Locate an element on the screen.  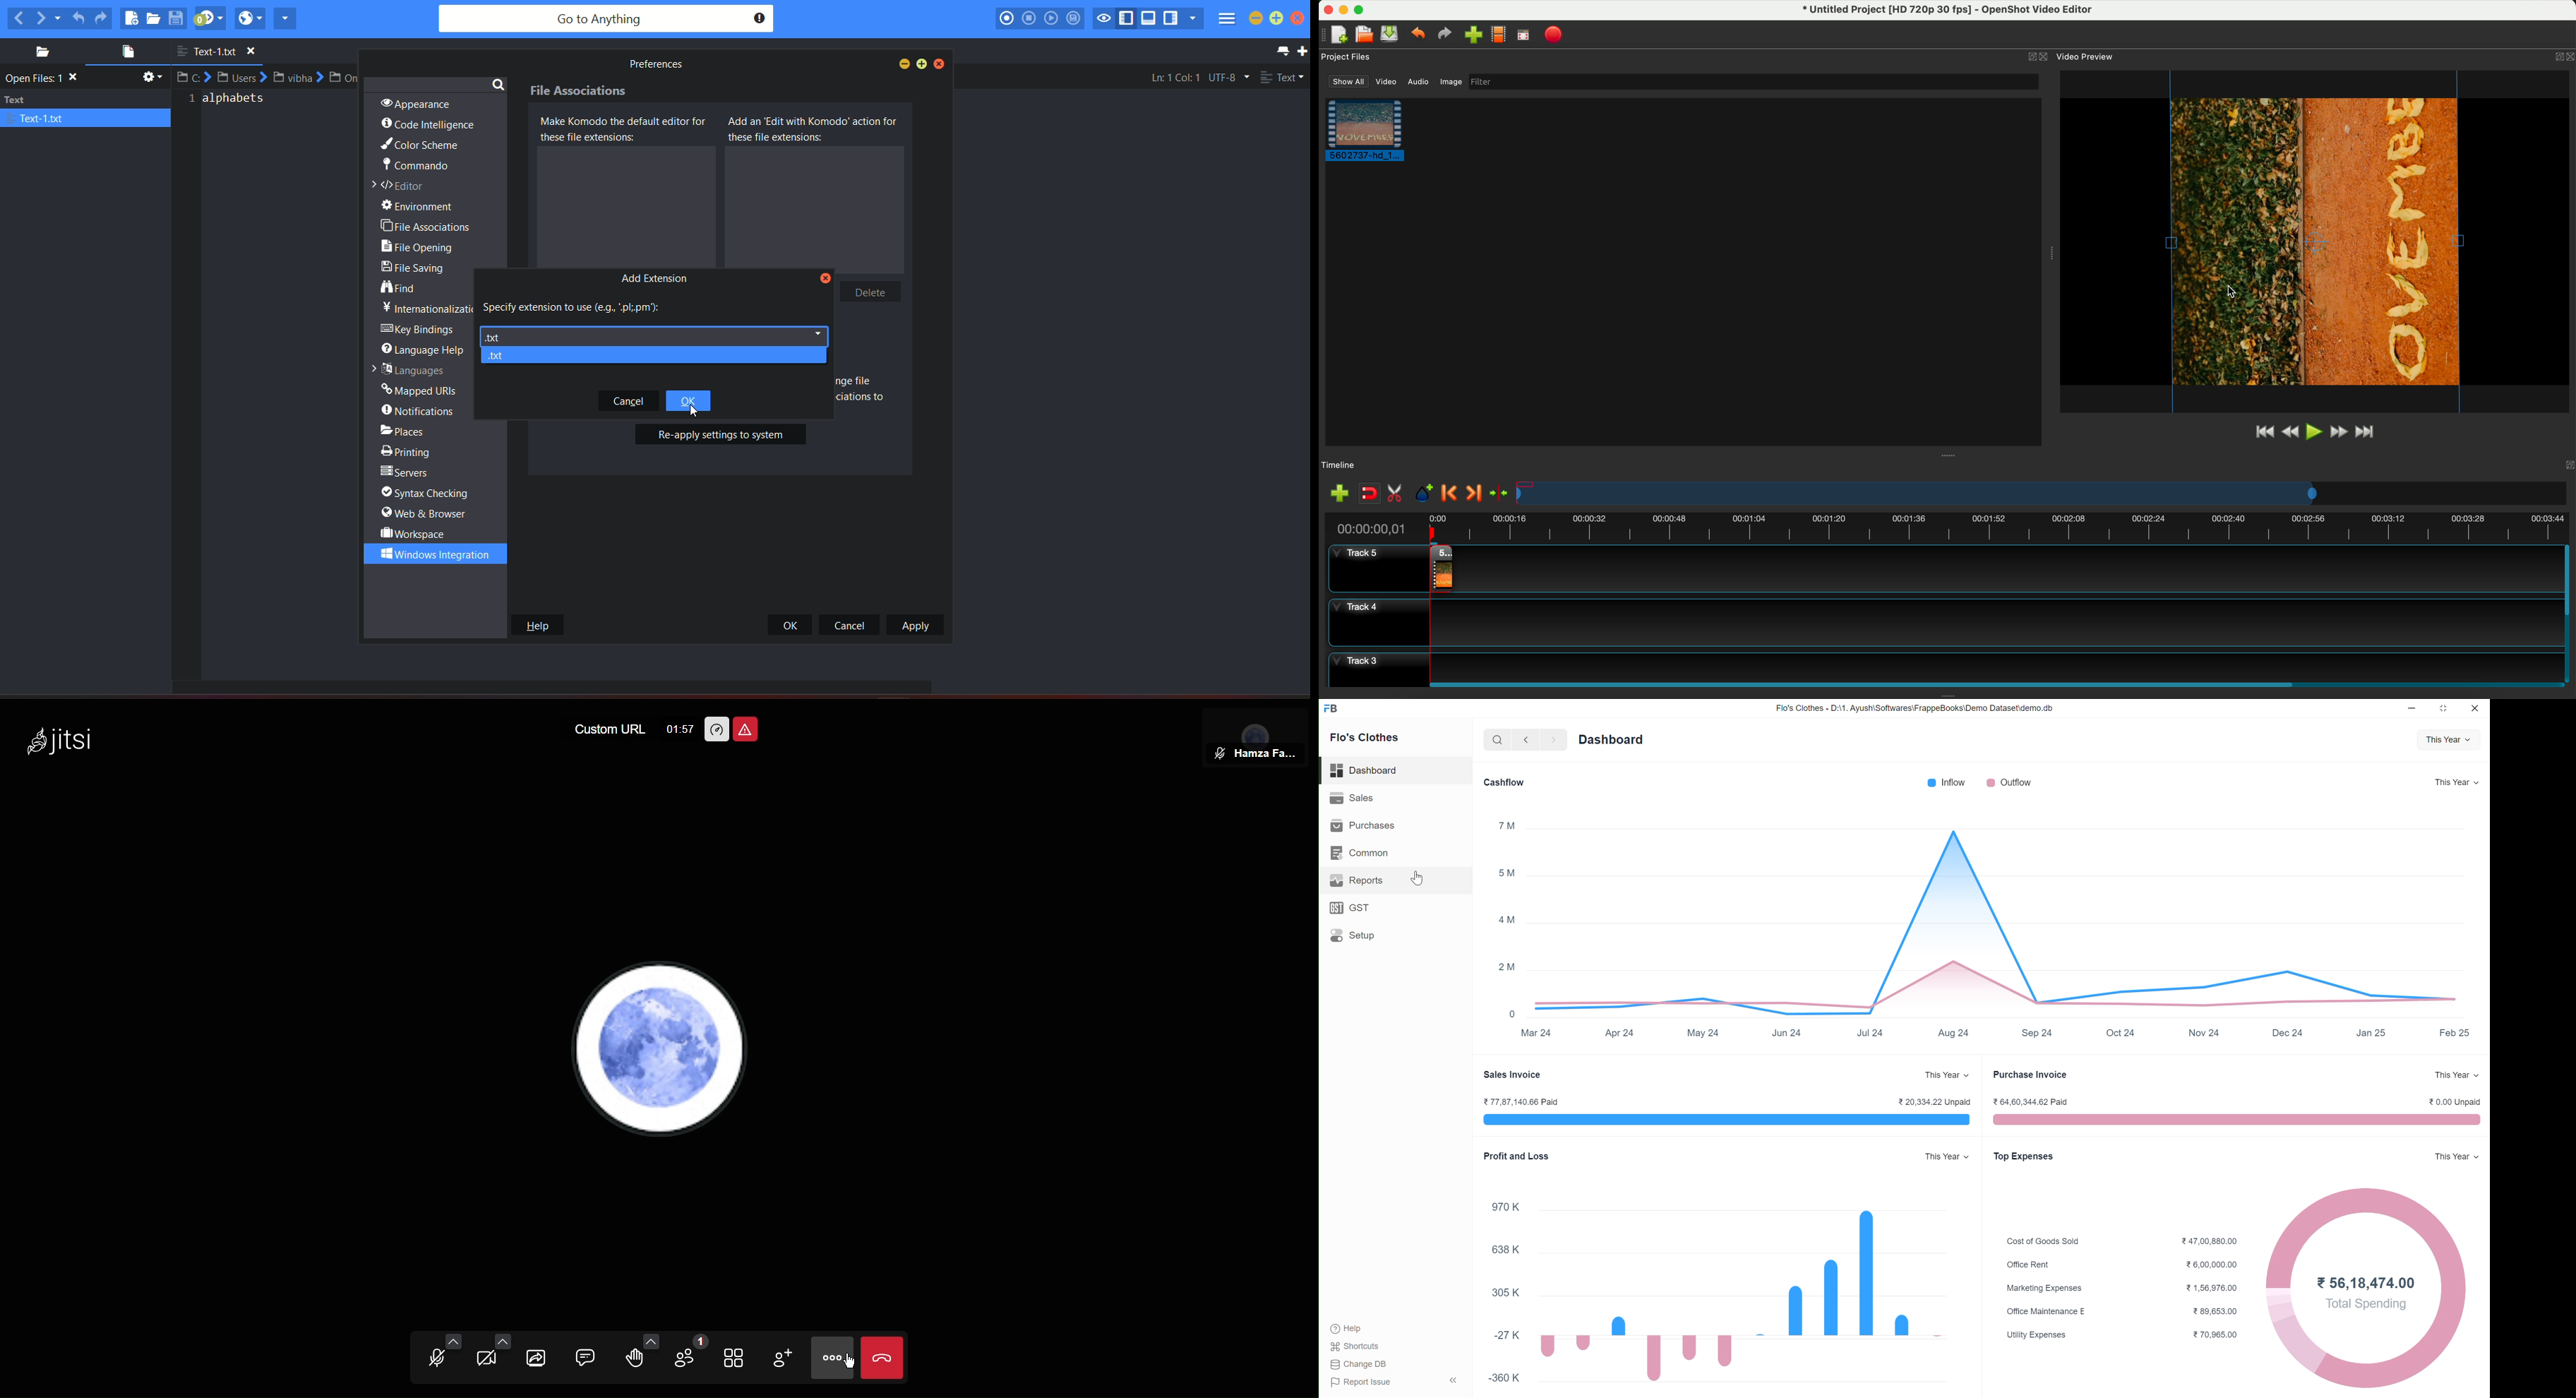
import files is located at coordinates (1473, 35).